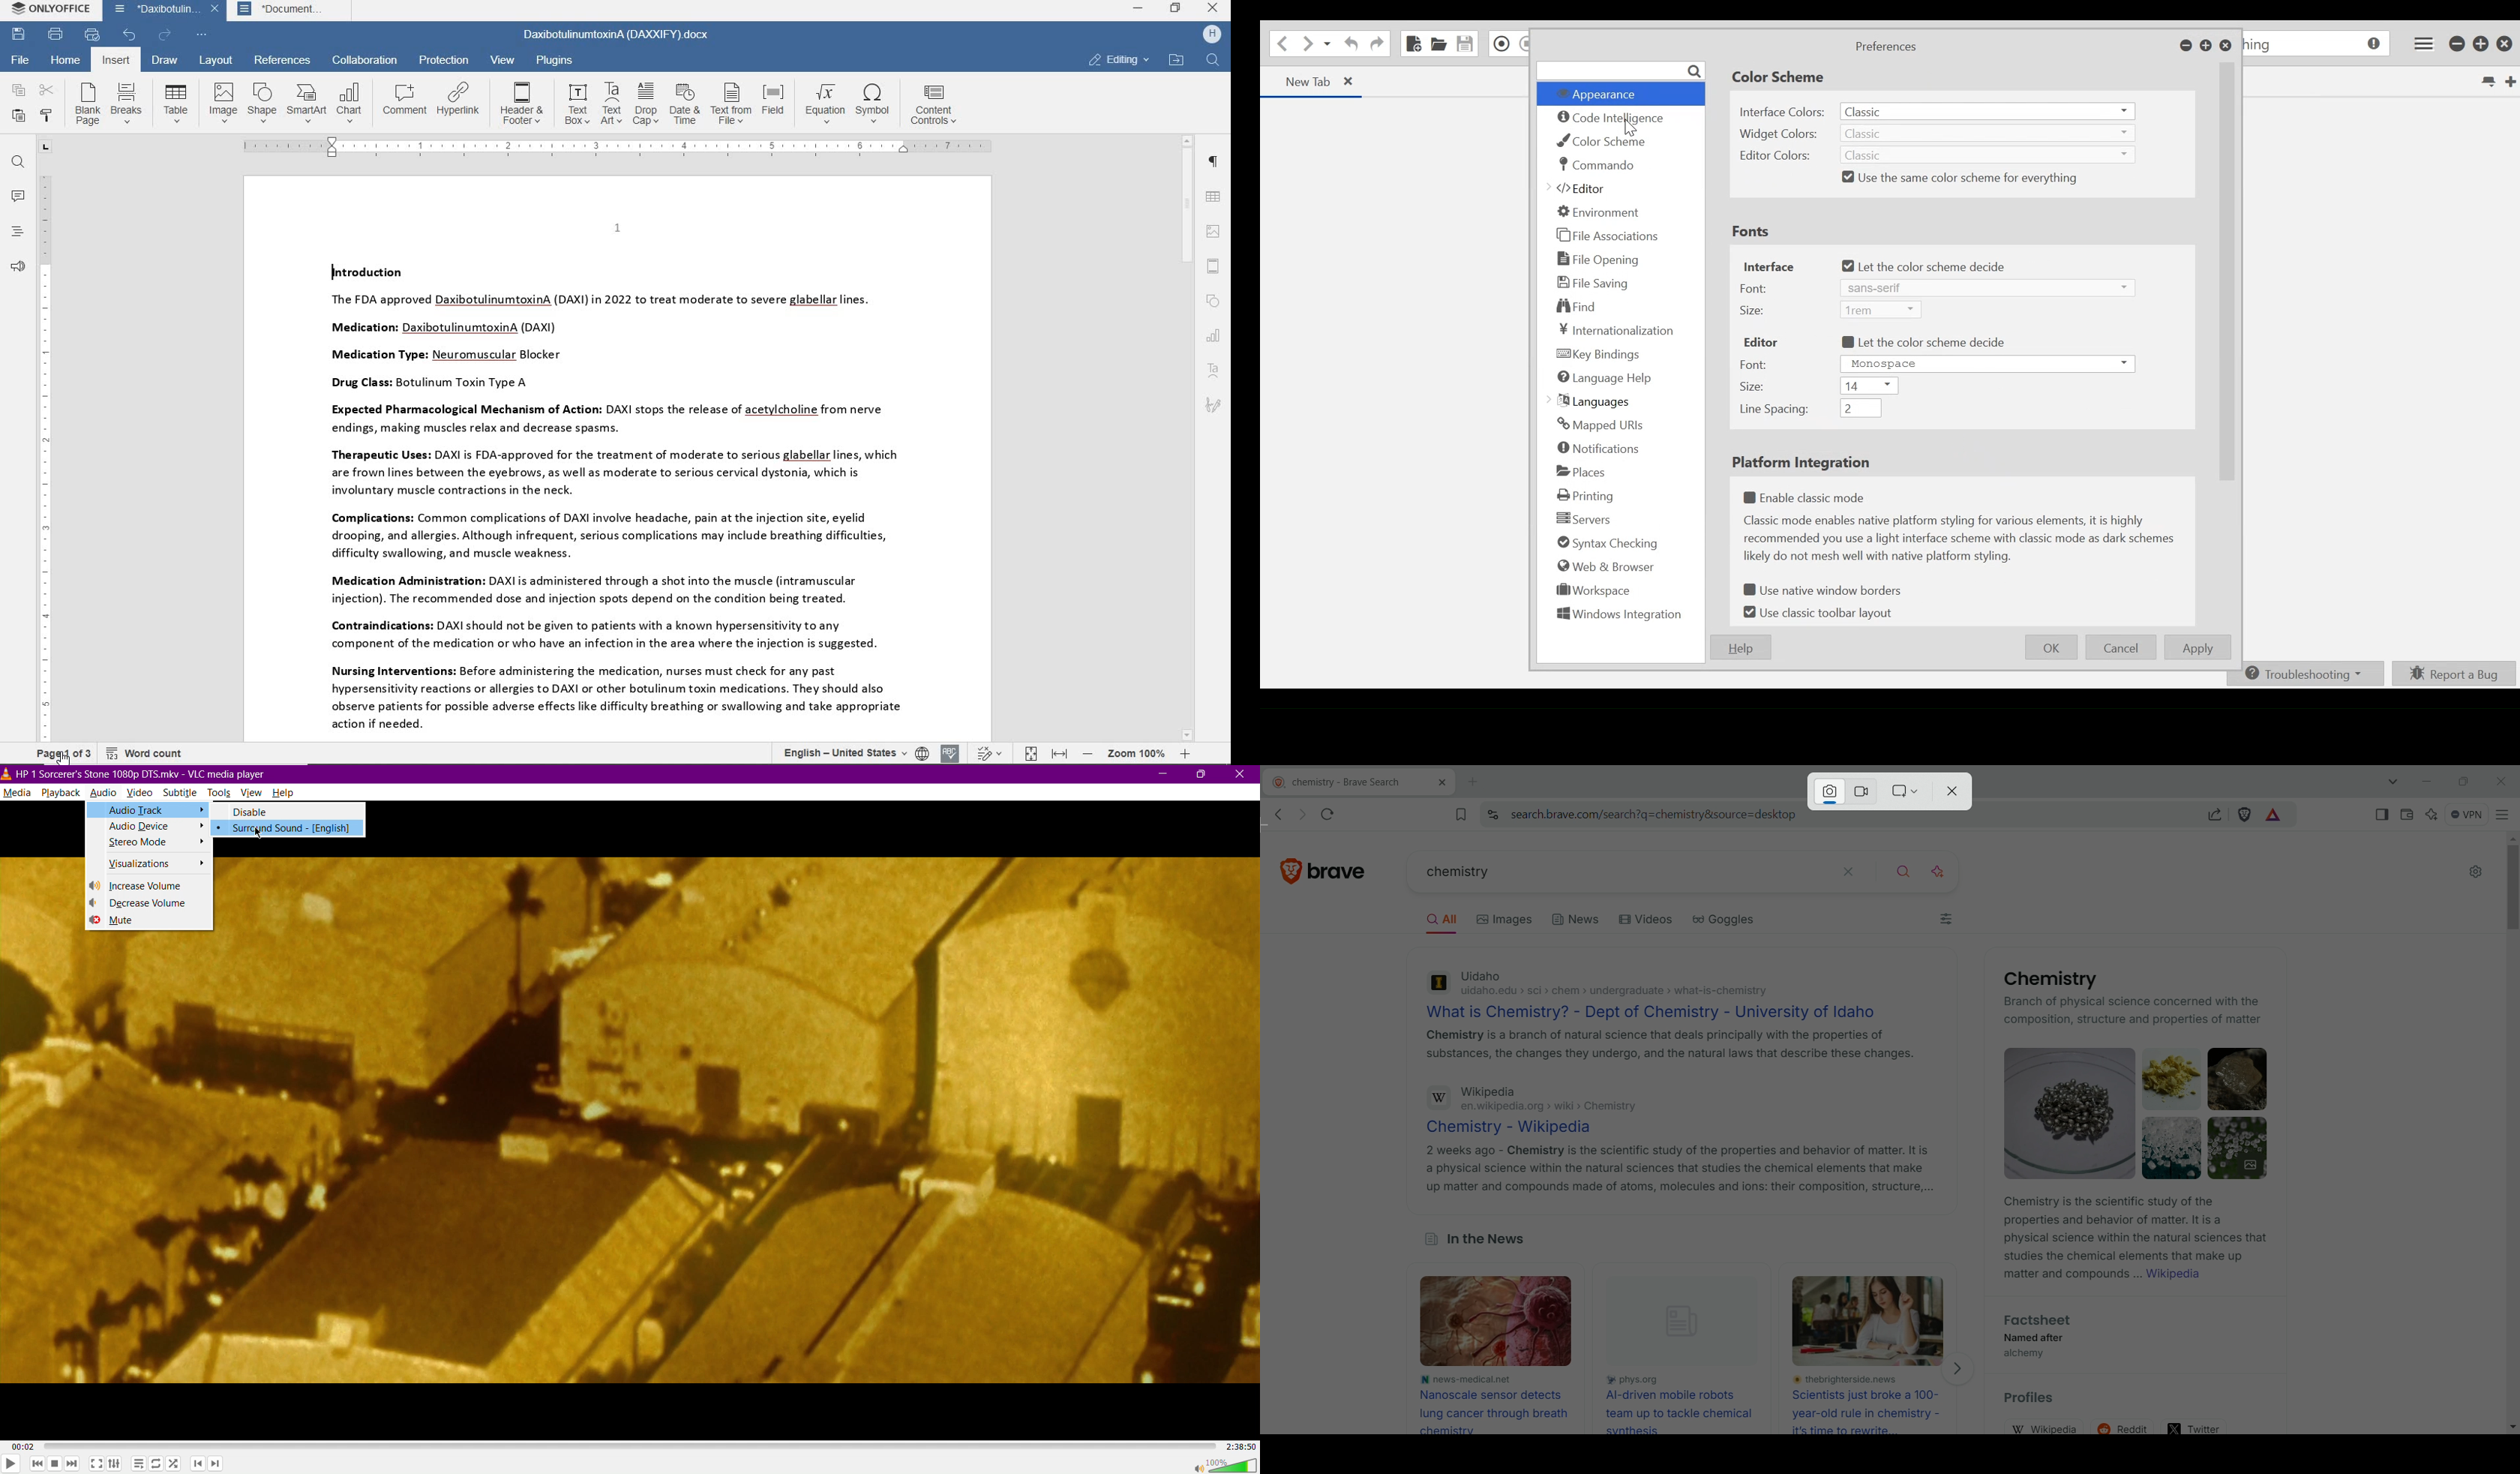  What do you see at coordinates (202, 35) in the screenshot?
I see `customize quick access toolbar` at bounding box center [202, 35].